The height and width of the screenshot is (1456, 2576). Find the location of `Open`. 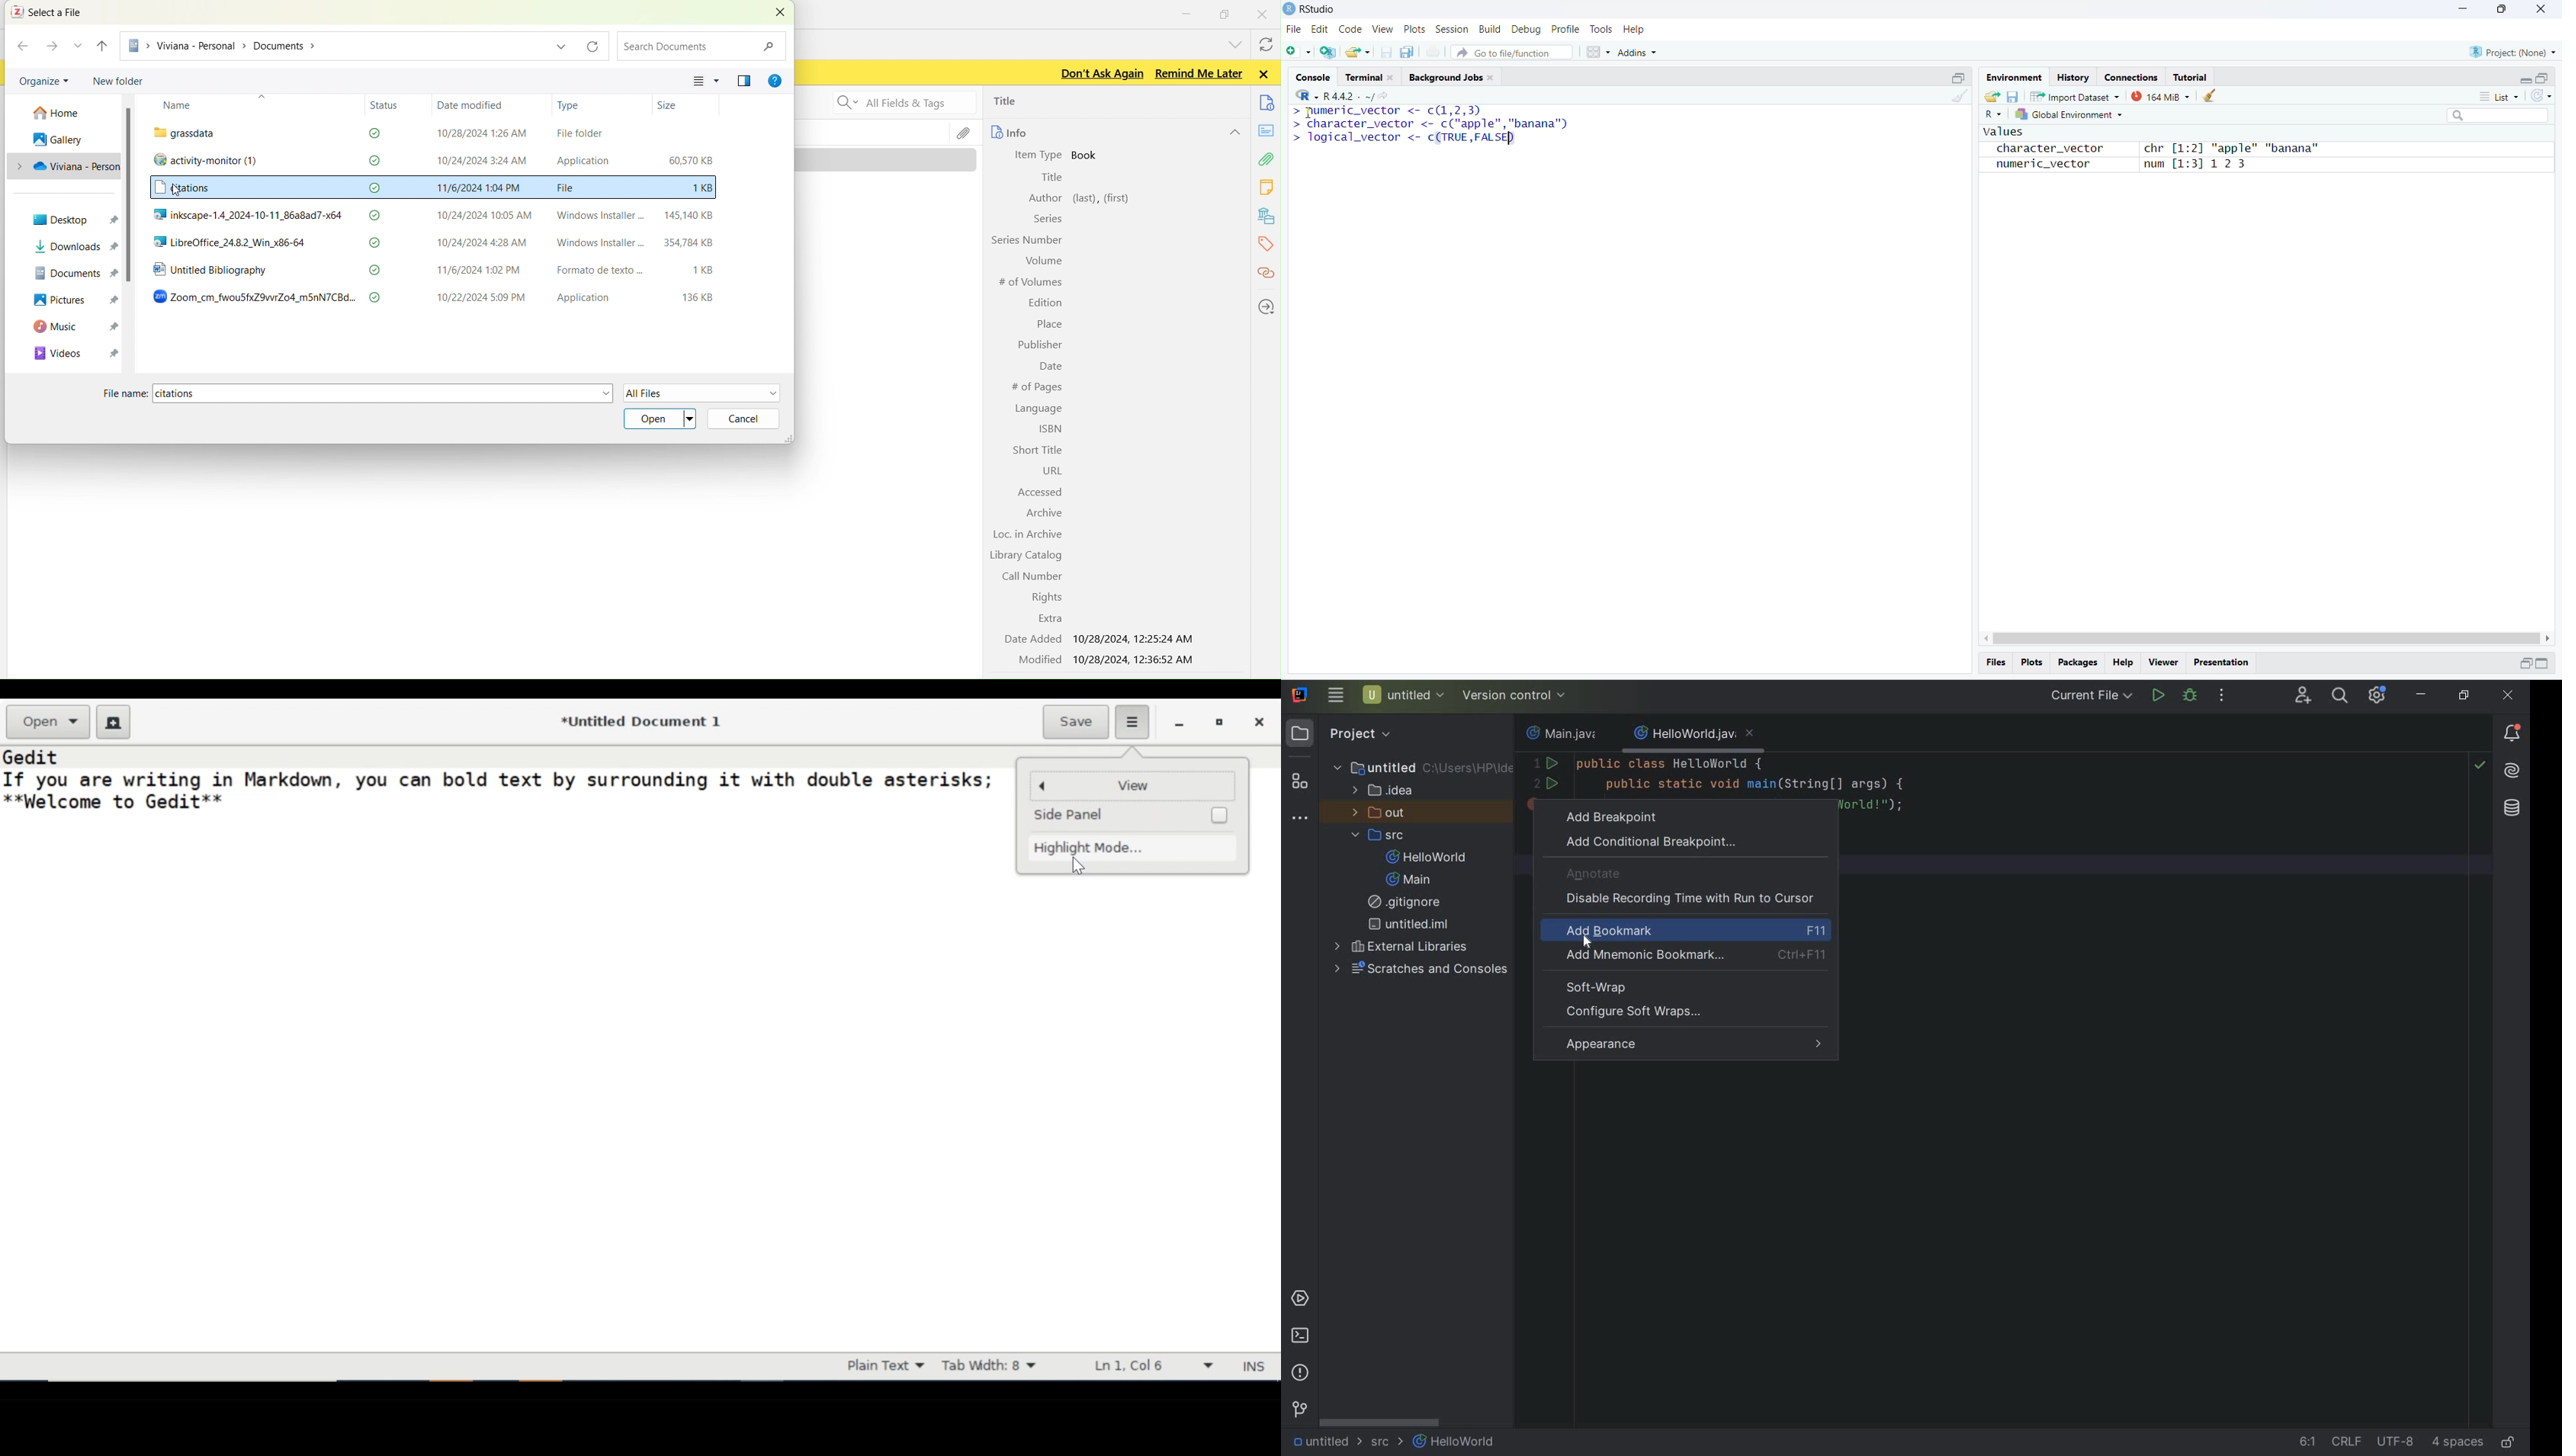

Open is located at coordinates (47, 721).